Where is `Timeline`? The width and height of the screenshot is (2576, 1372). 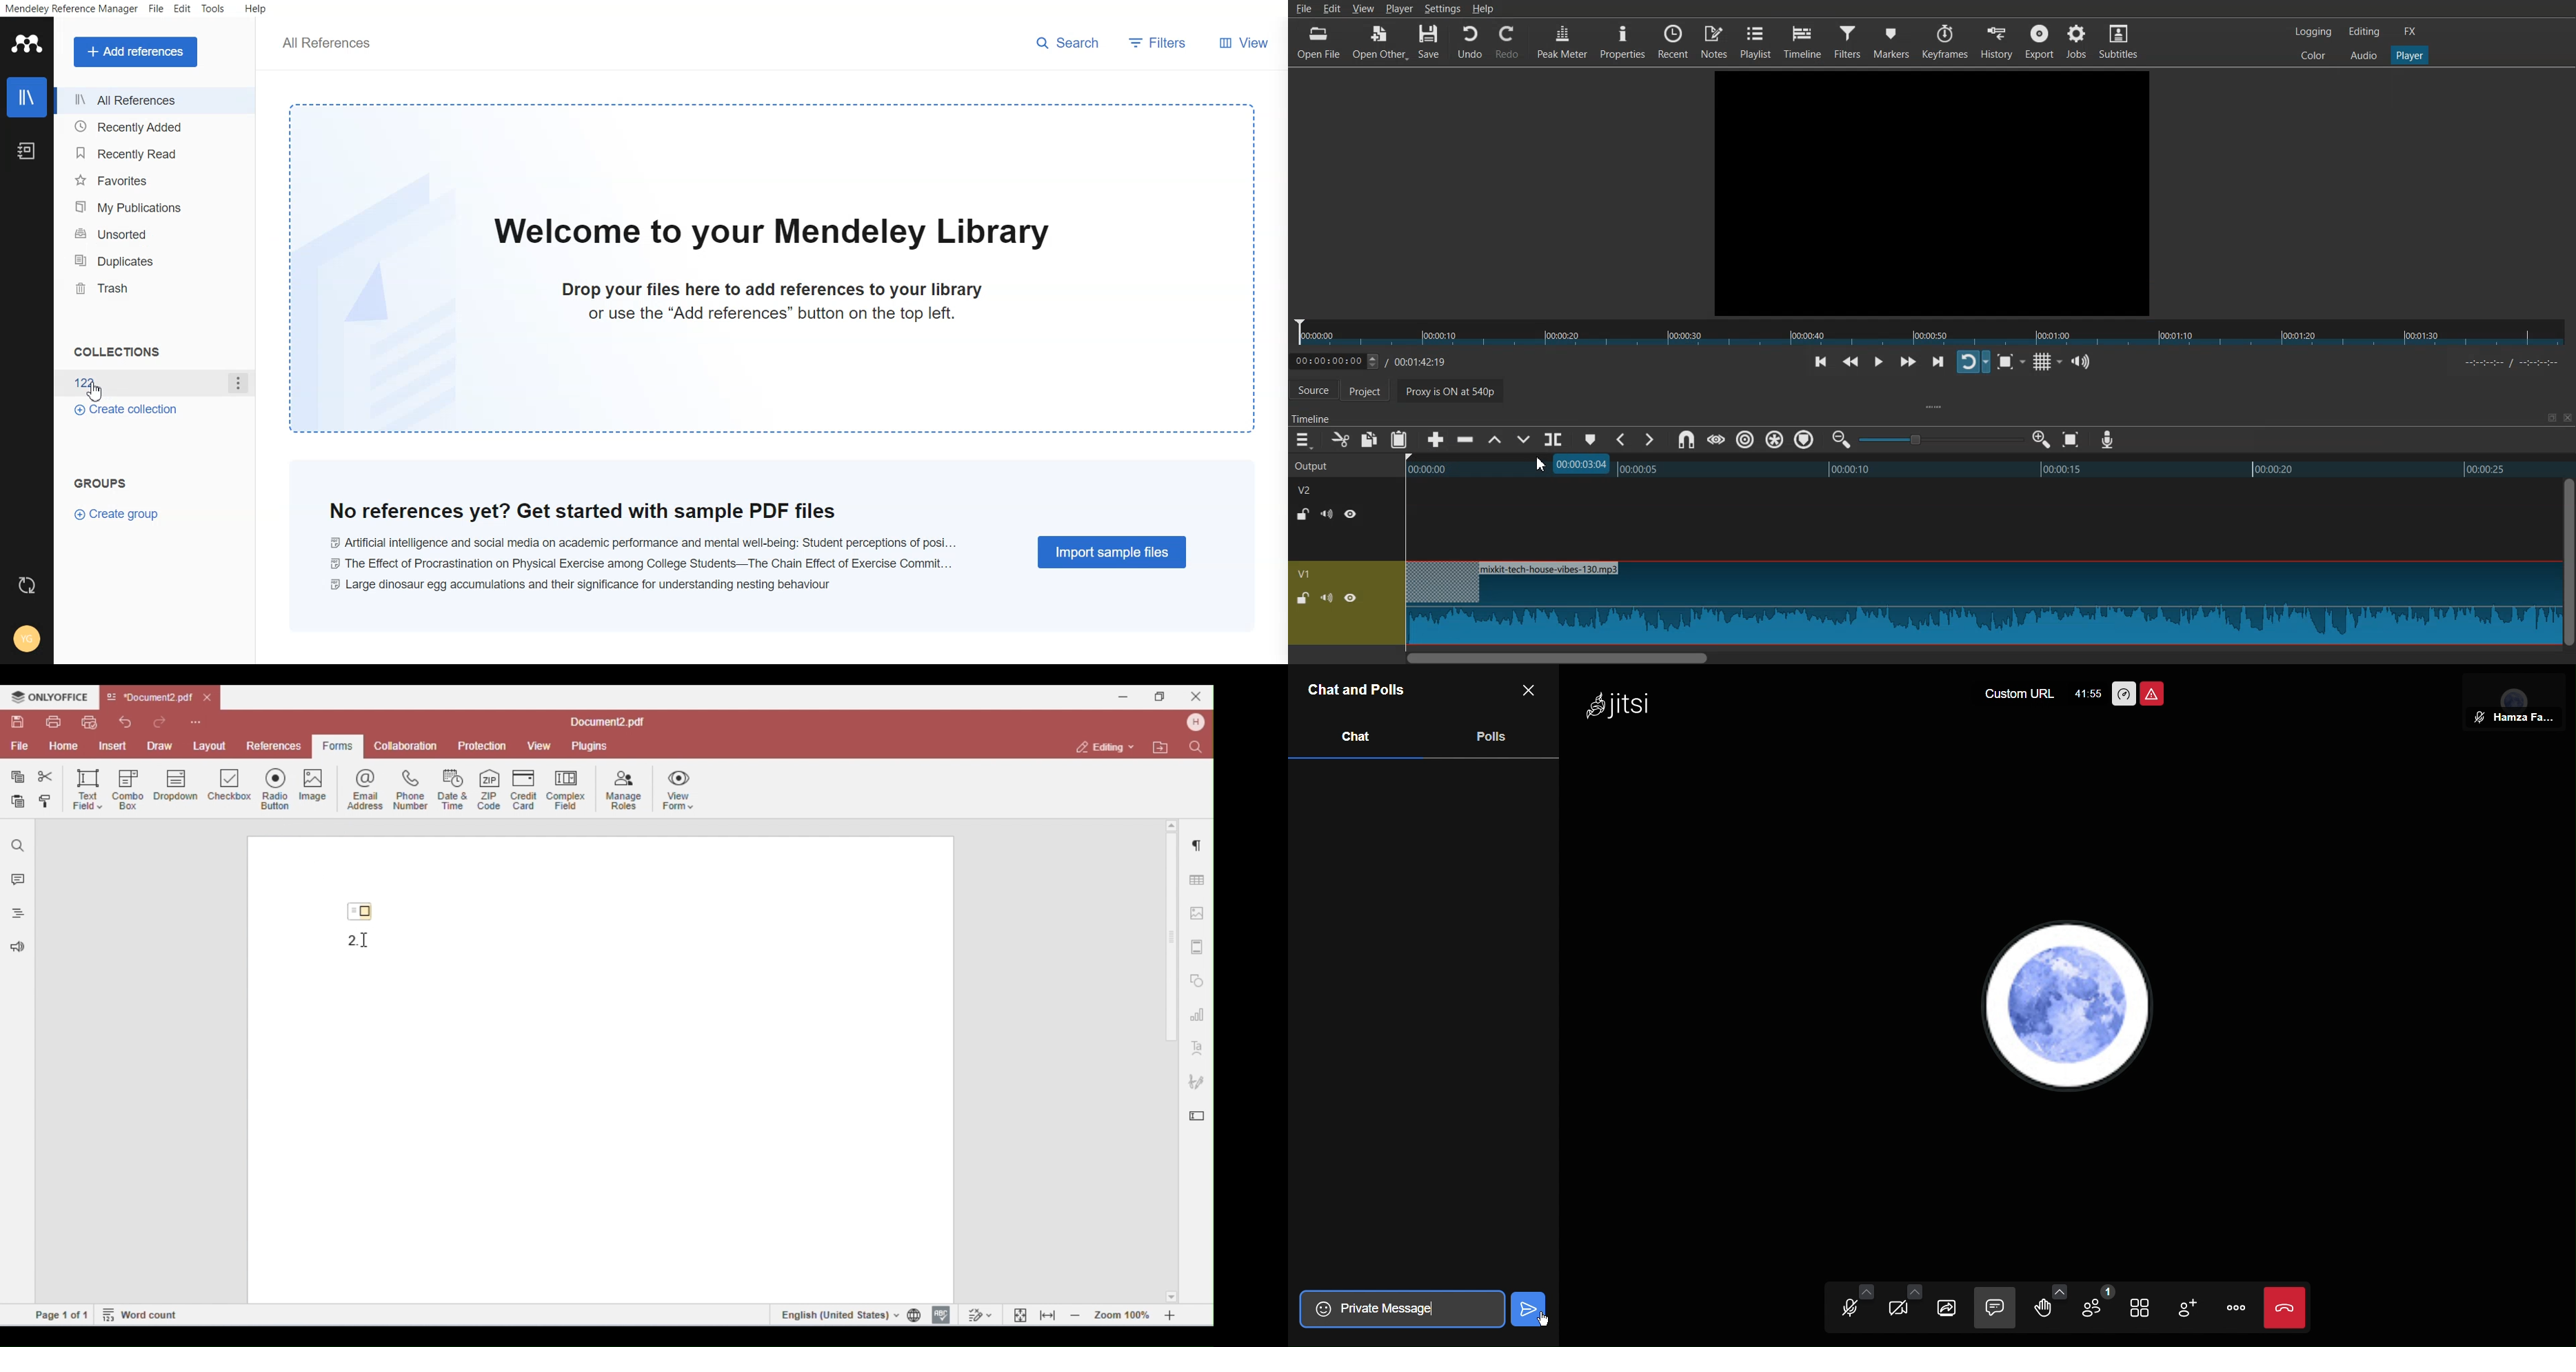
Timeline is located at coordinates (1379, 359).